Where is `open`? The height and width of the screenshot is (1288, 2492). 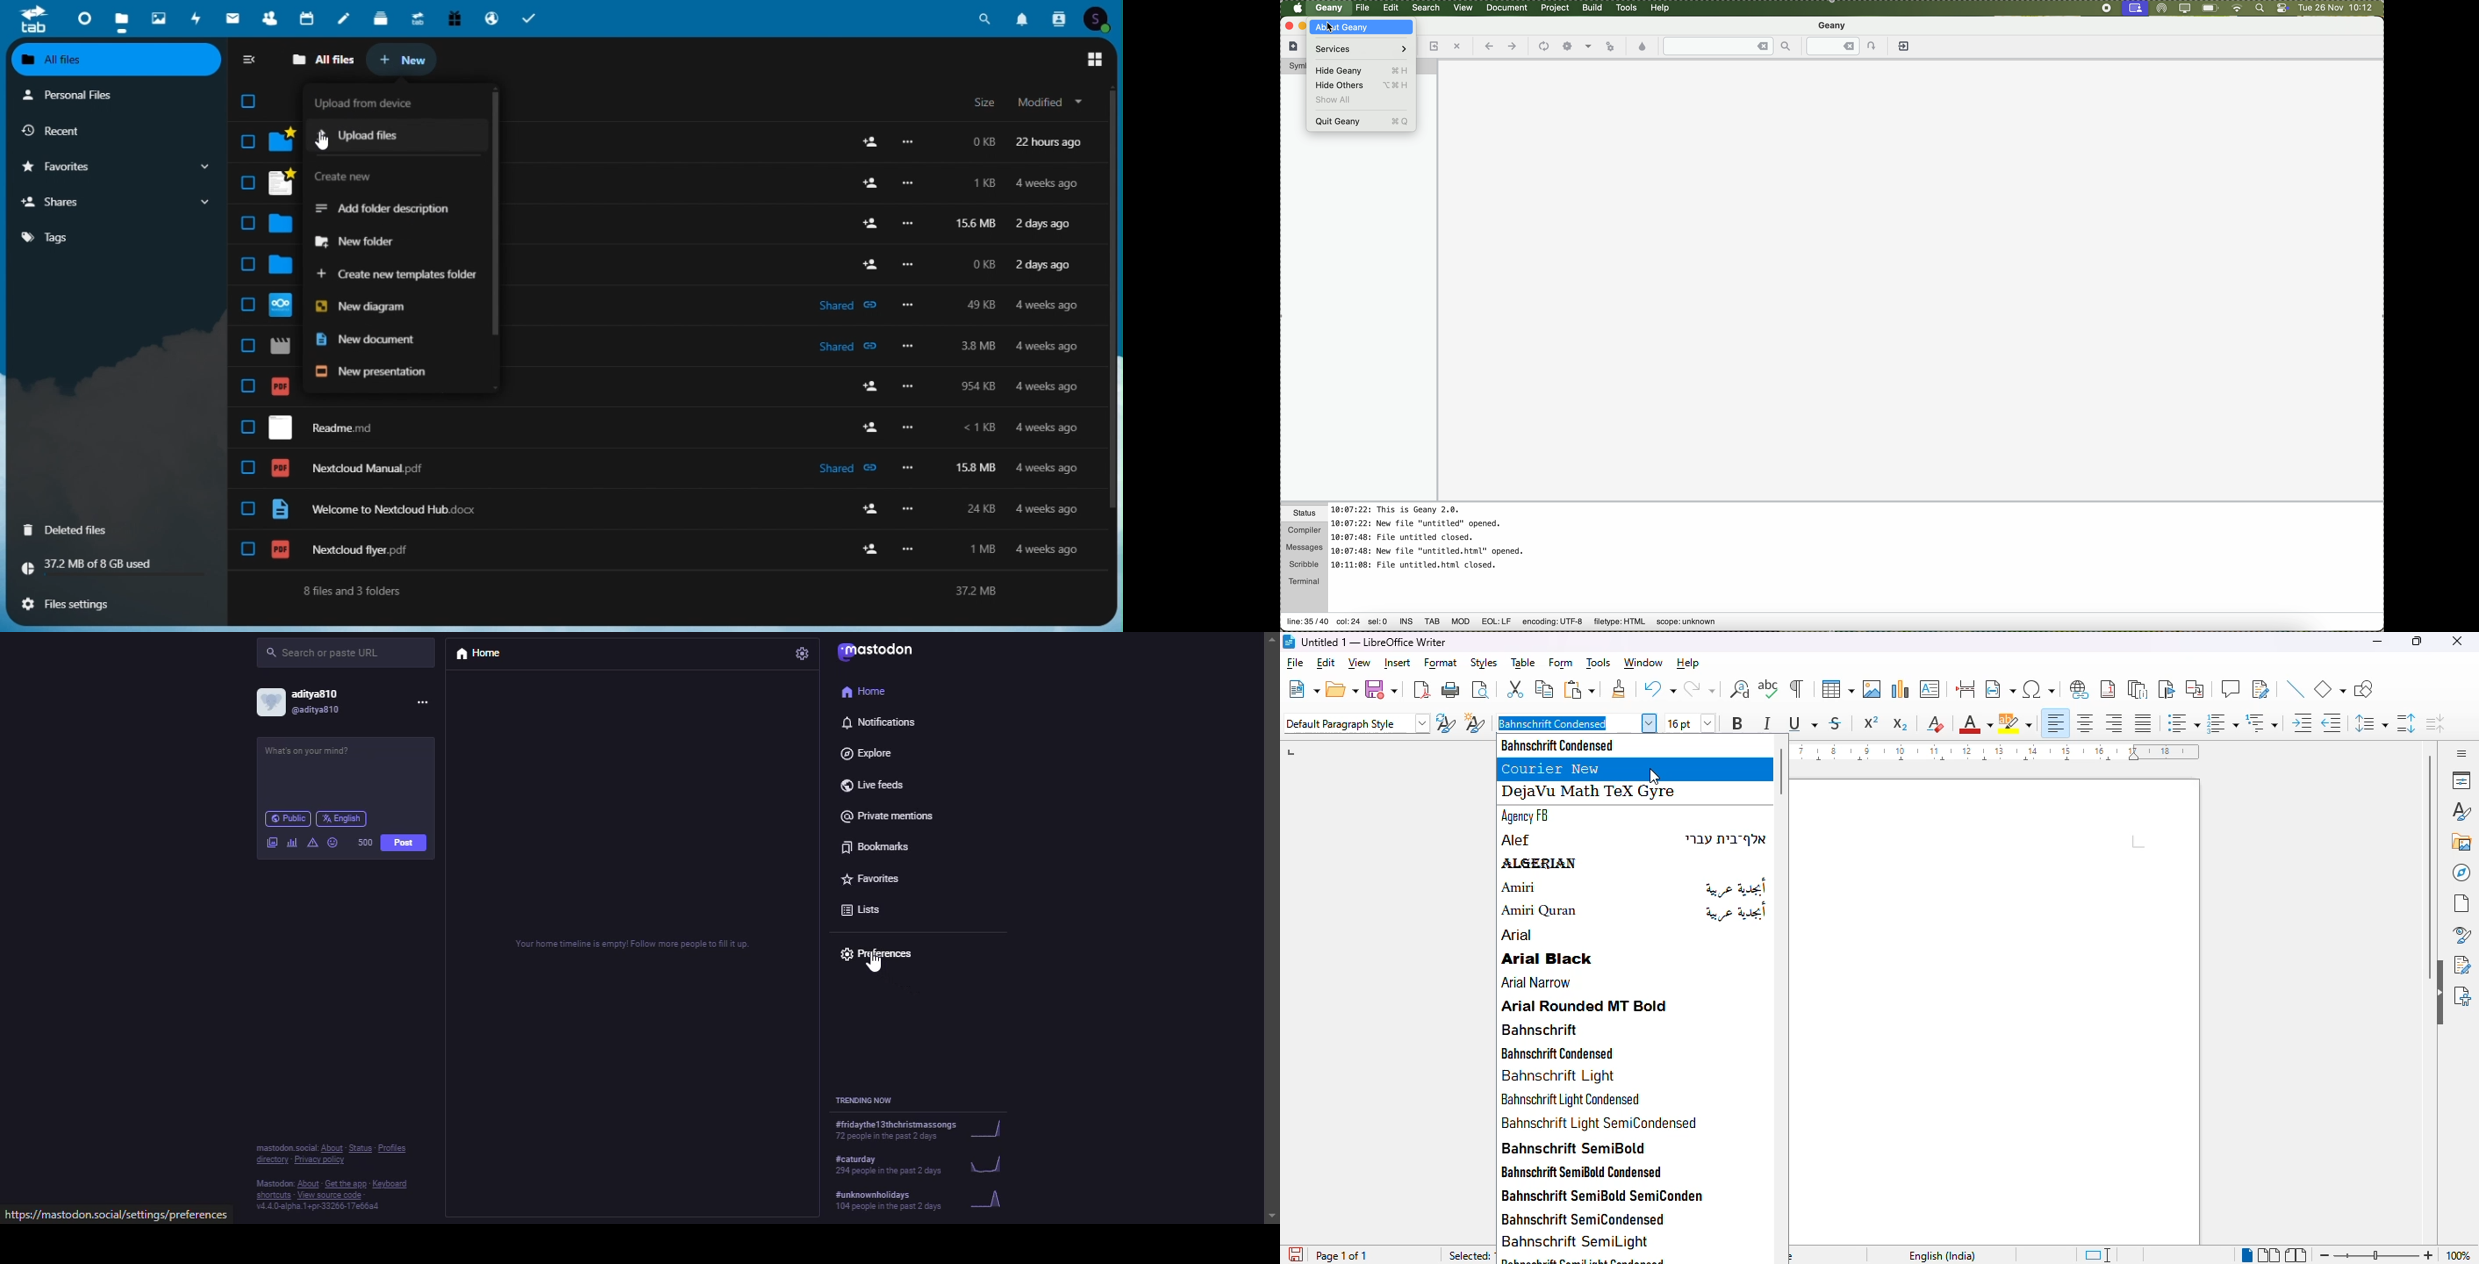 open is located at coordinates (1342, 689).